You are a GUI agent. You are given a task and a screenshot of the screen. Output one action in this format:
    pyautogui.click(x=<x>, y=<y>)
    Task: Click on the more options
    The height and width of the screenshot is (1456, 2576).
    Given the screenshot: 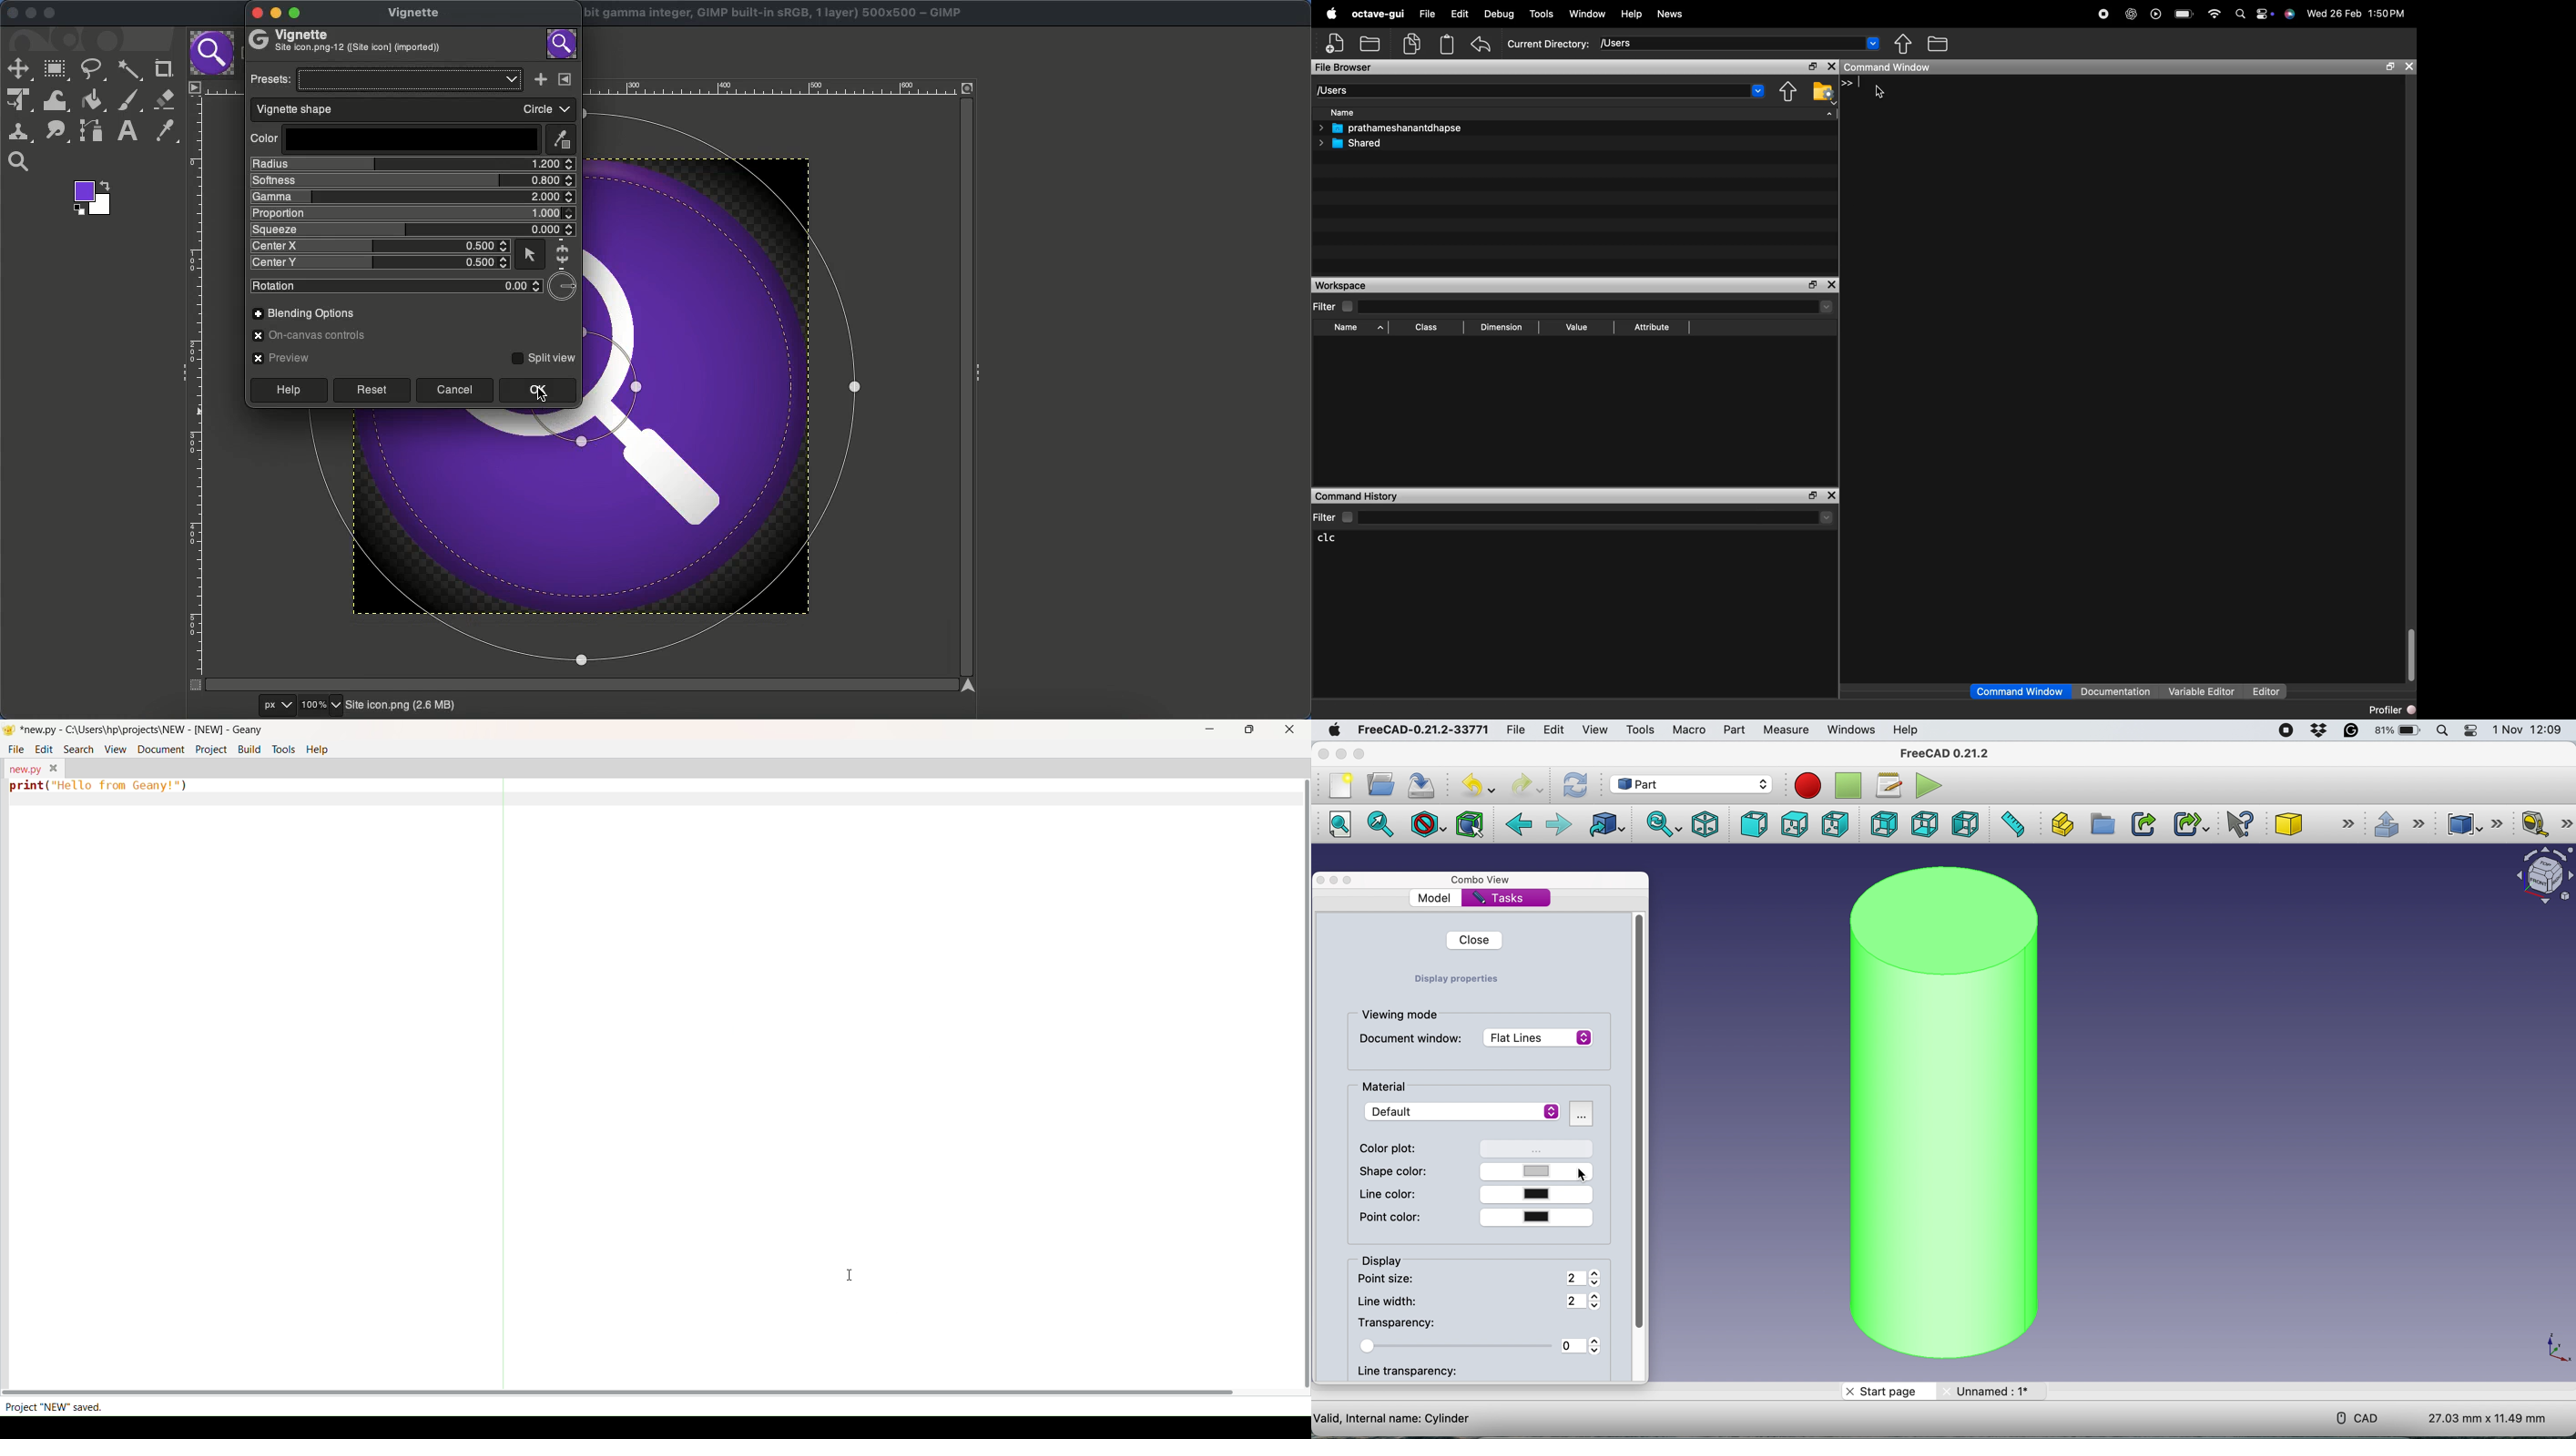 What is the action you would take?
    pyautogui.click(x=1582, y=1114)
    